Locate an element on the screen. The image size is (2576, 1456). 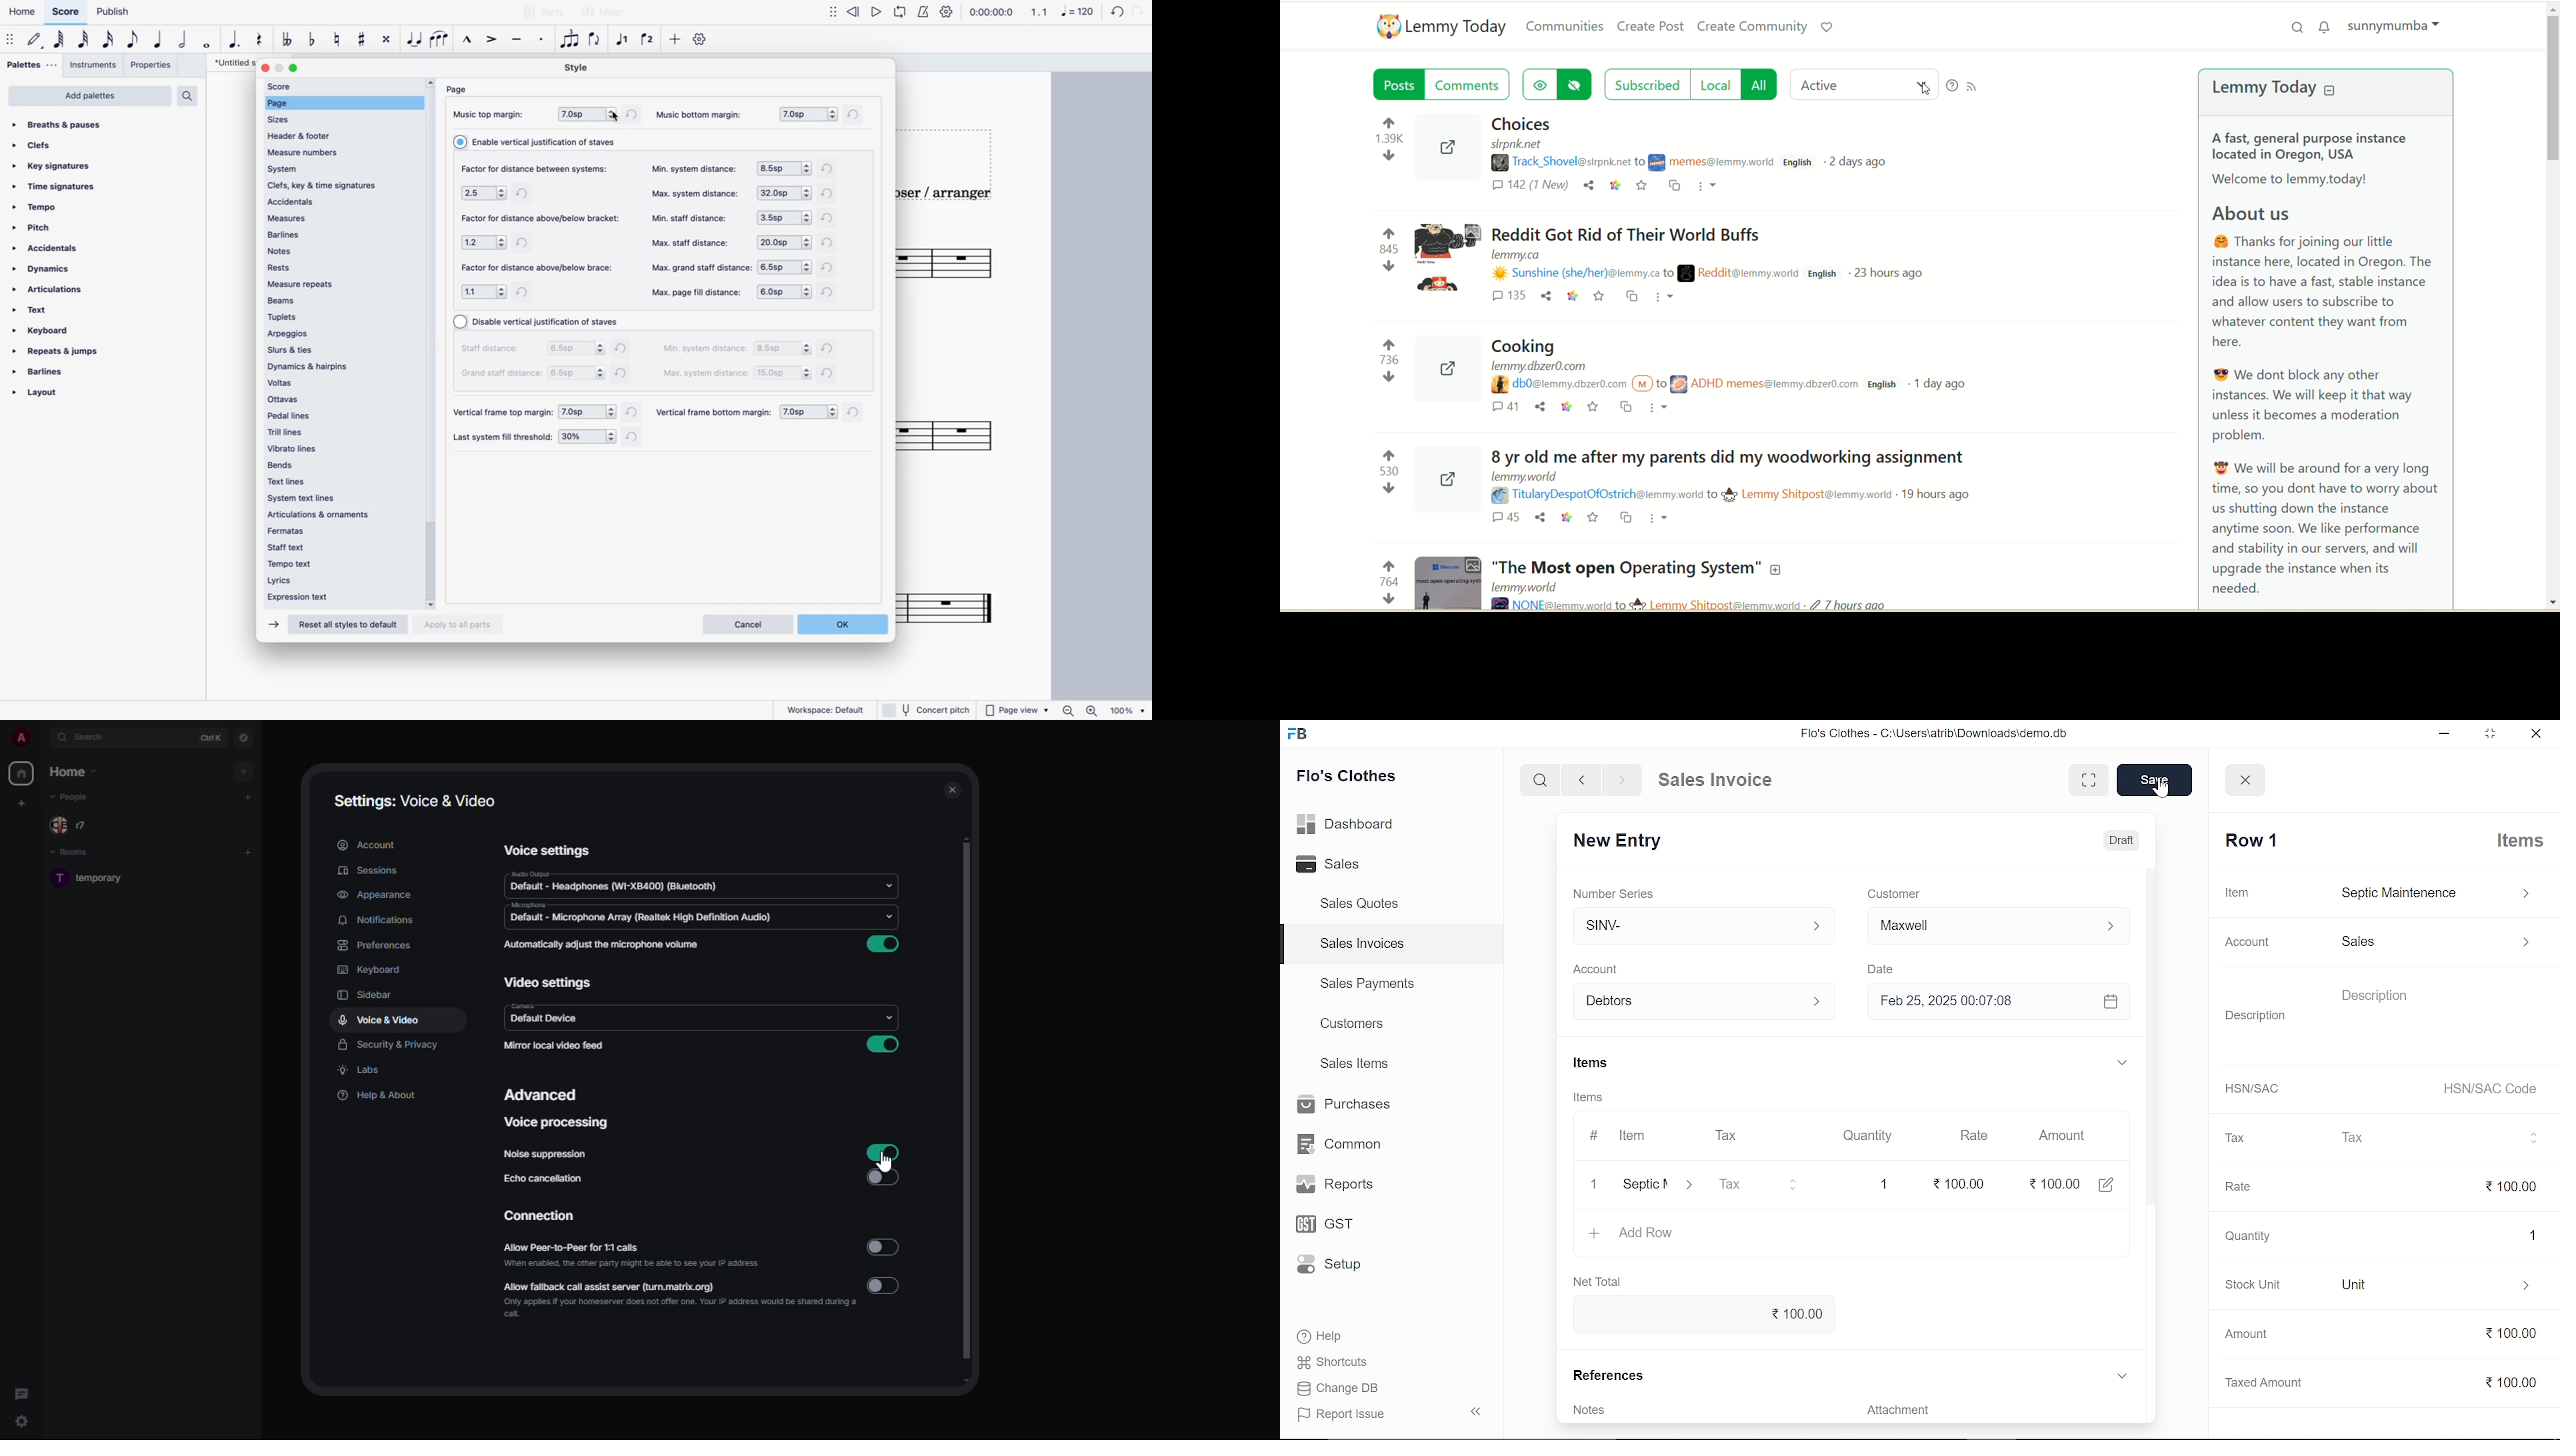
restore down is located at coordinates (2487, 733).